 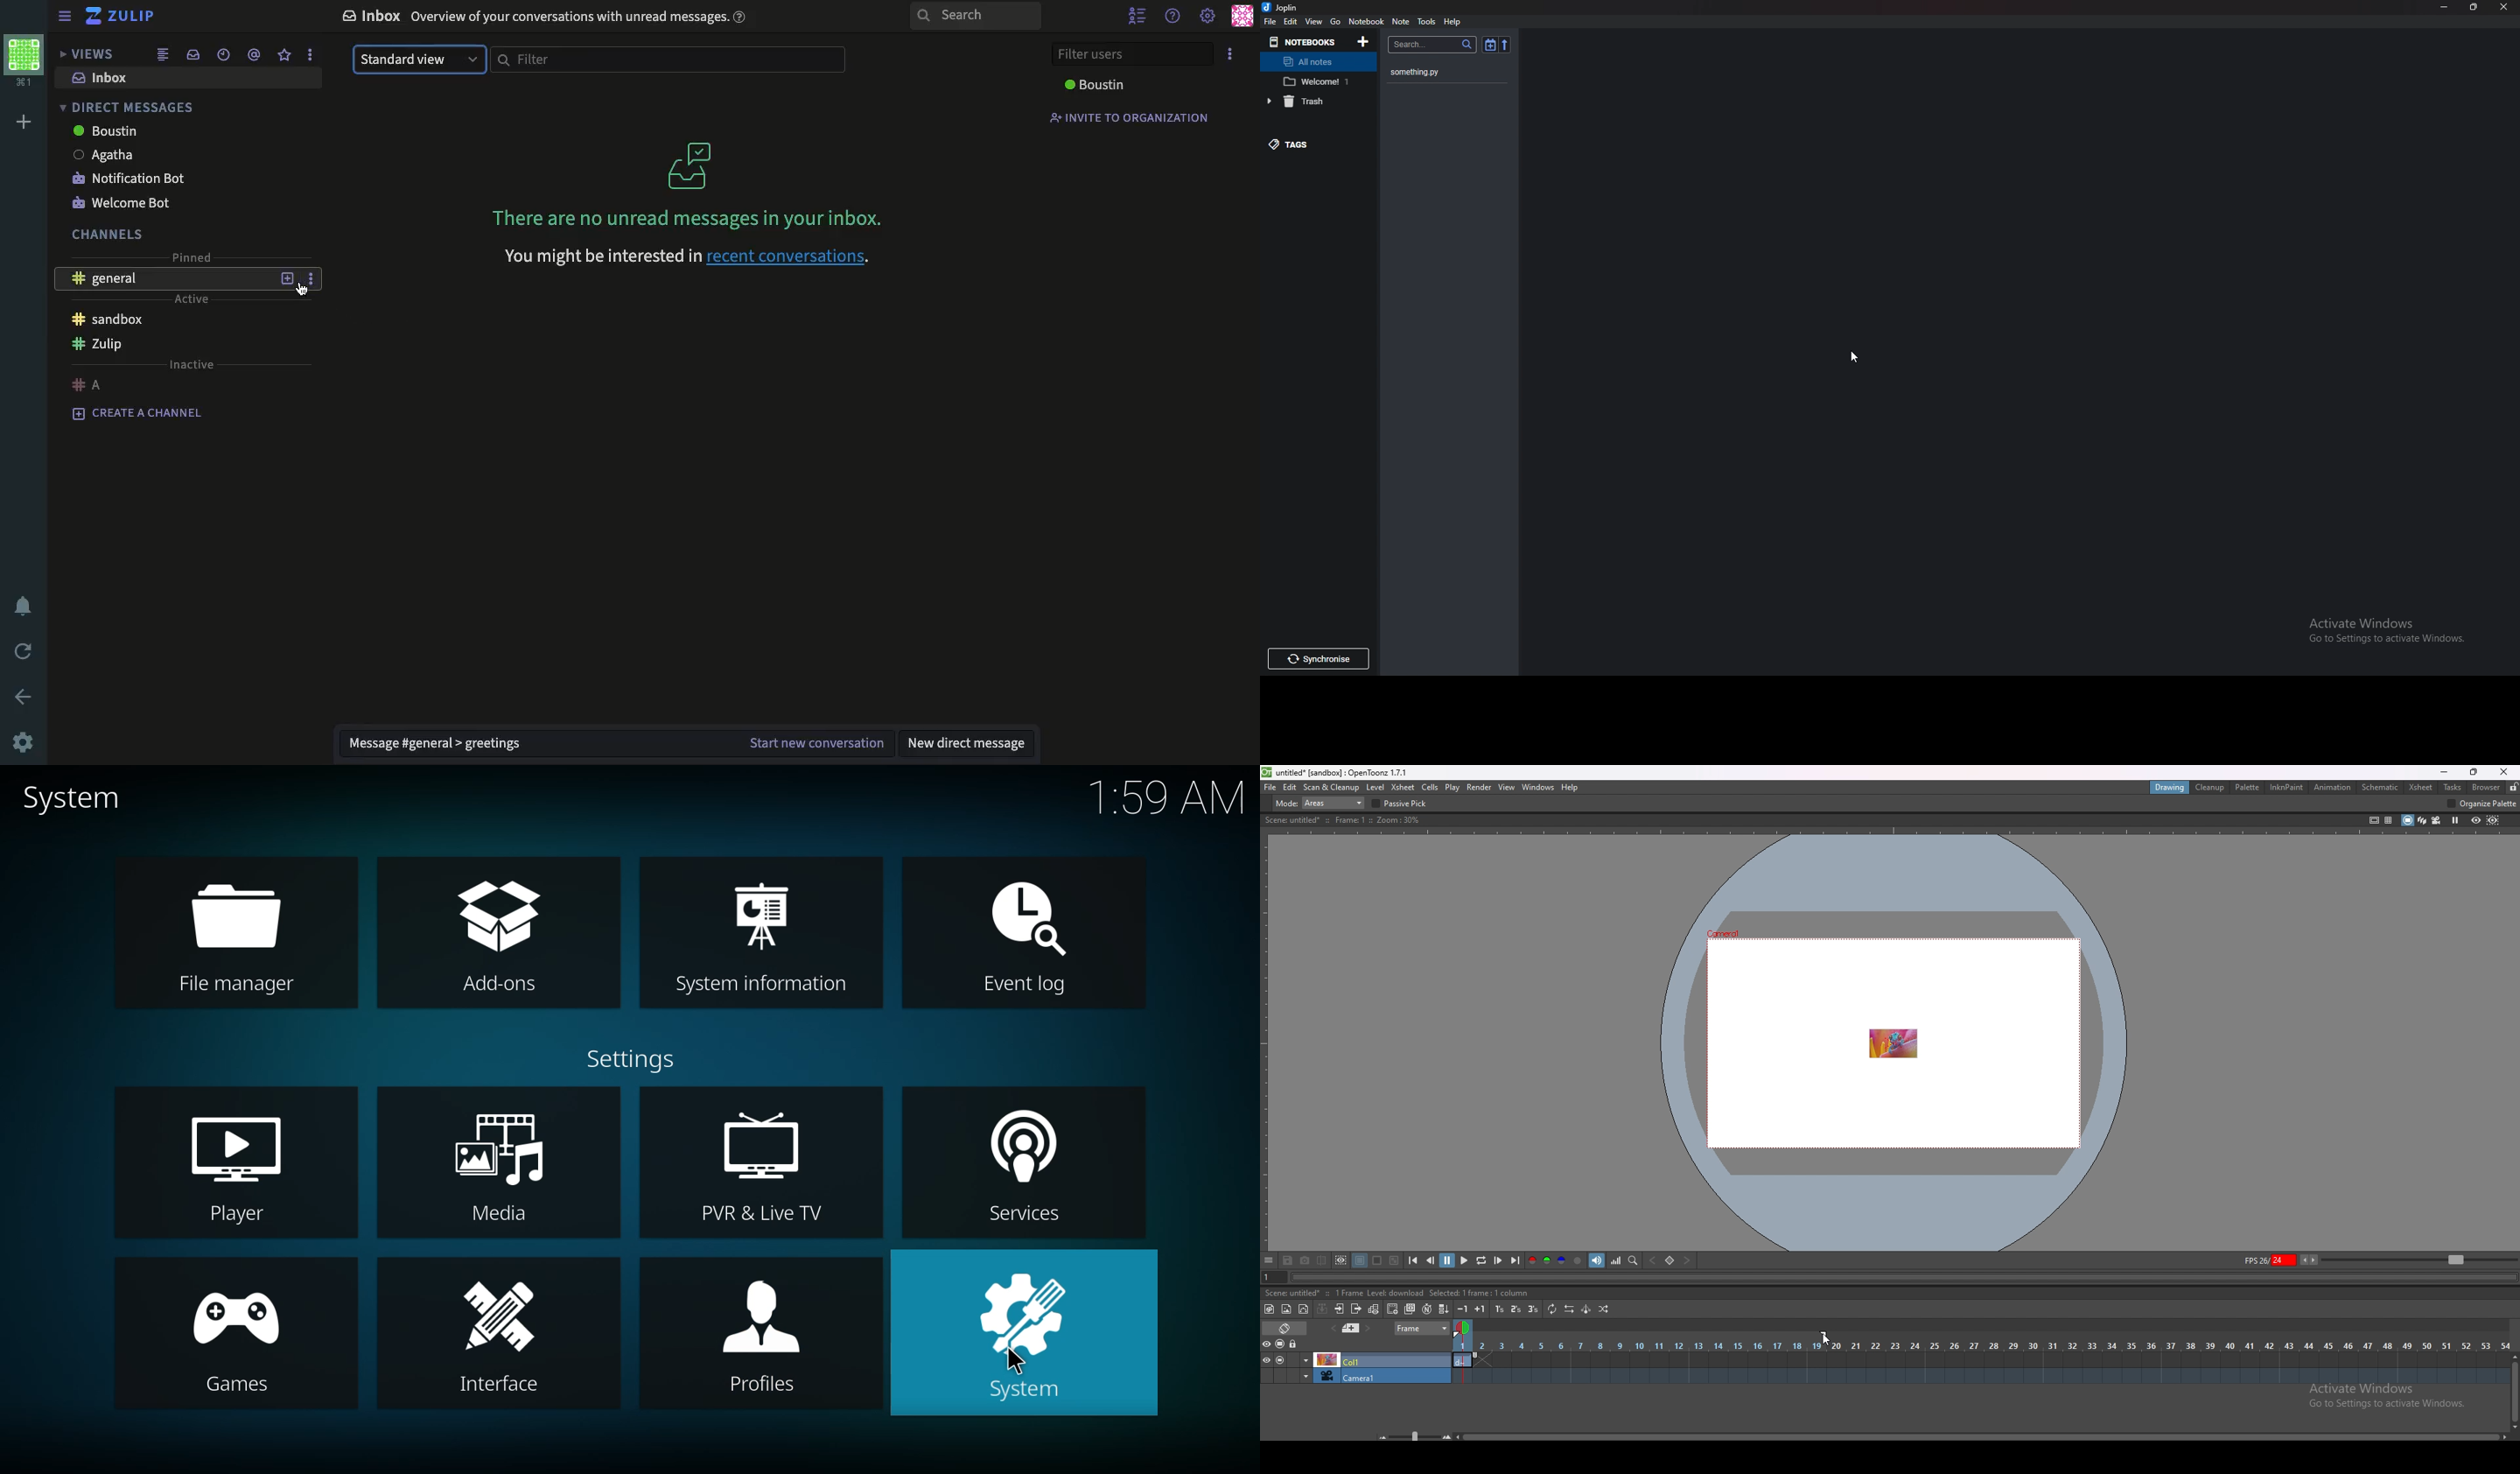 What do you see at coordinates (1208, 18) in the screenshot?
I see `settings` at bounding box center [1208, 18].